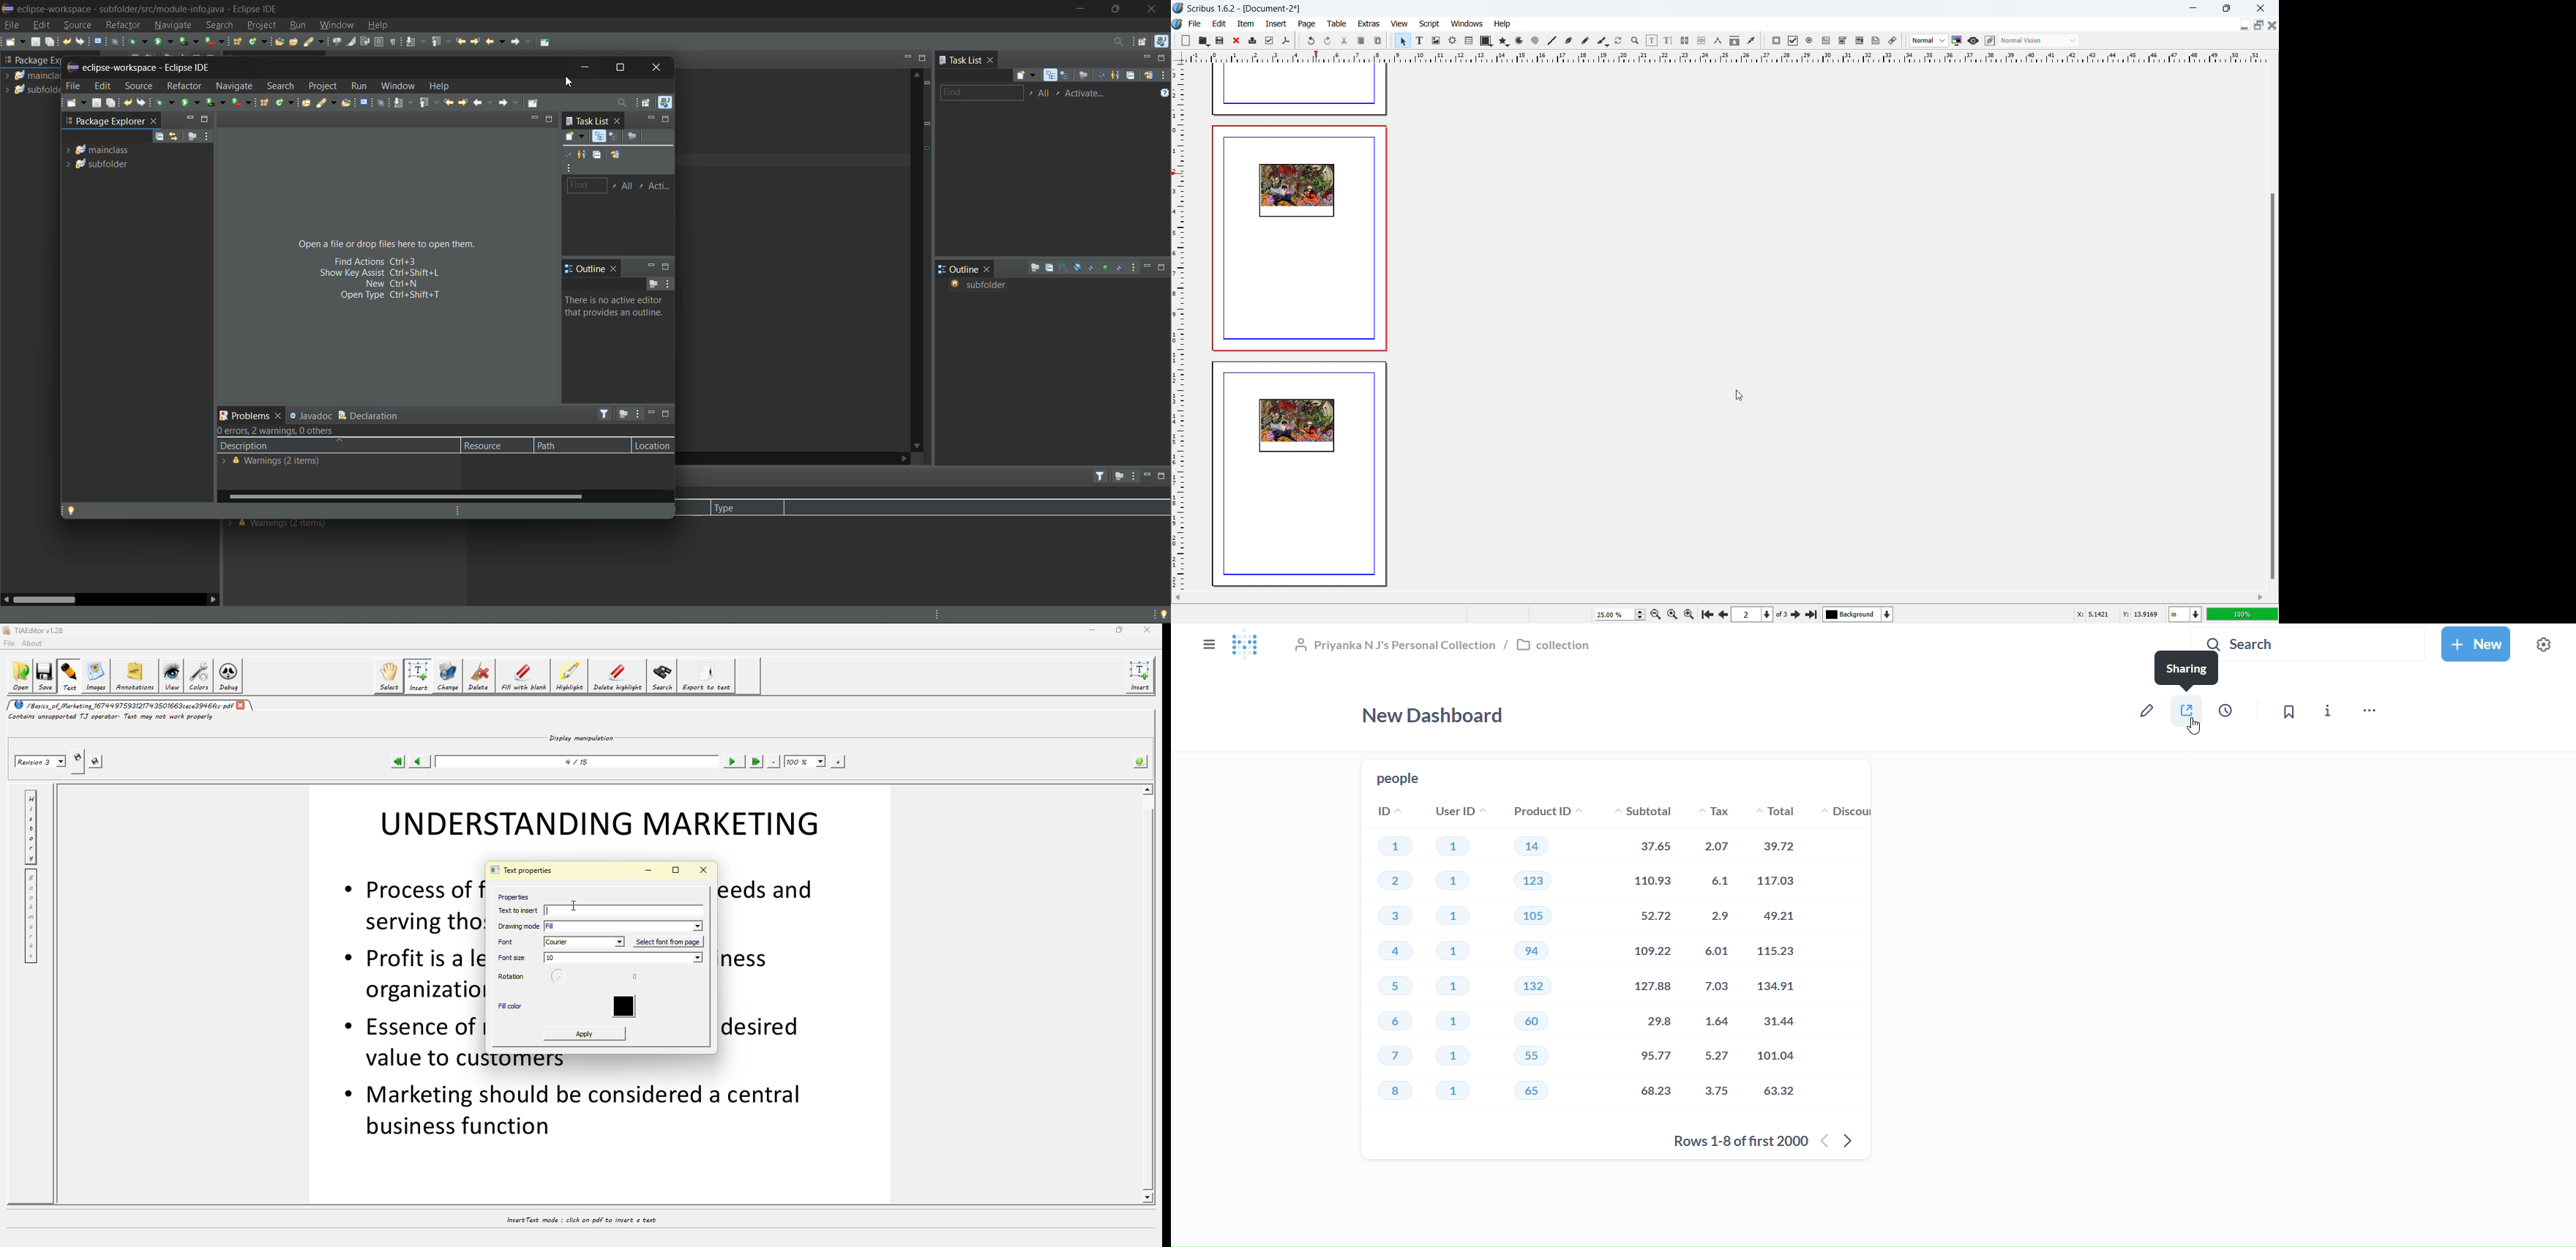 This screenshot has width=2576, height=1260. I want to click on close window, so click(2260, 8).